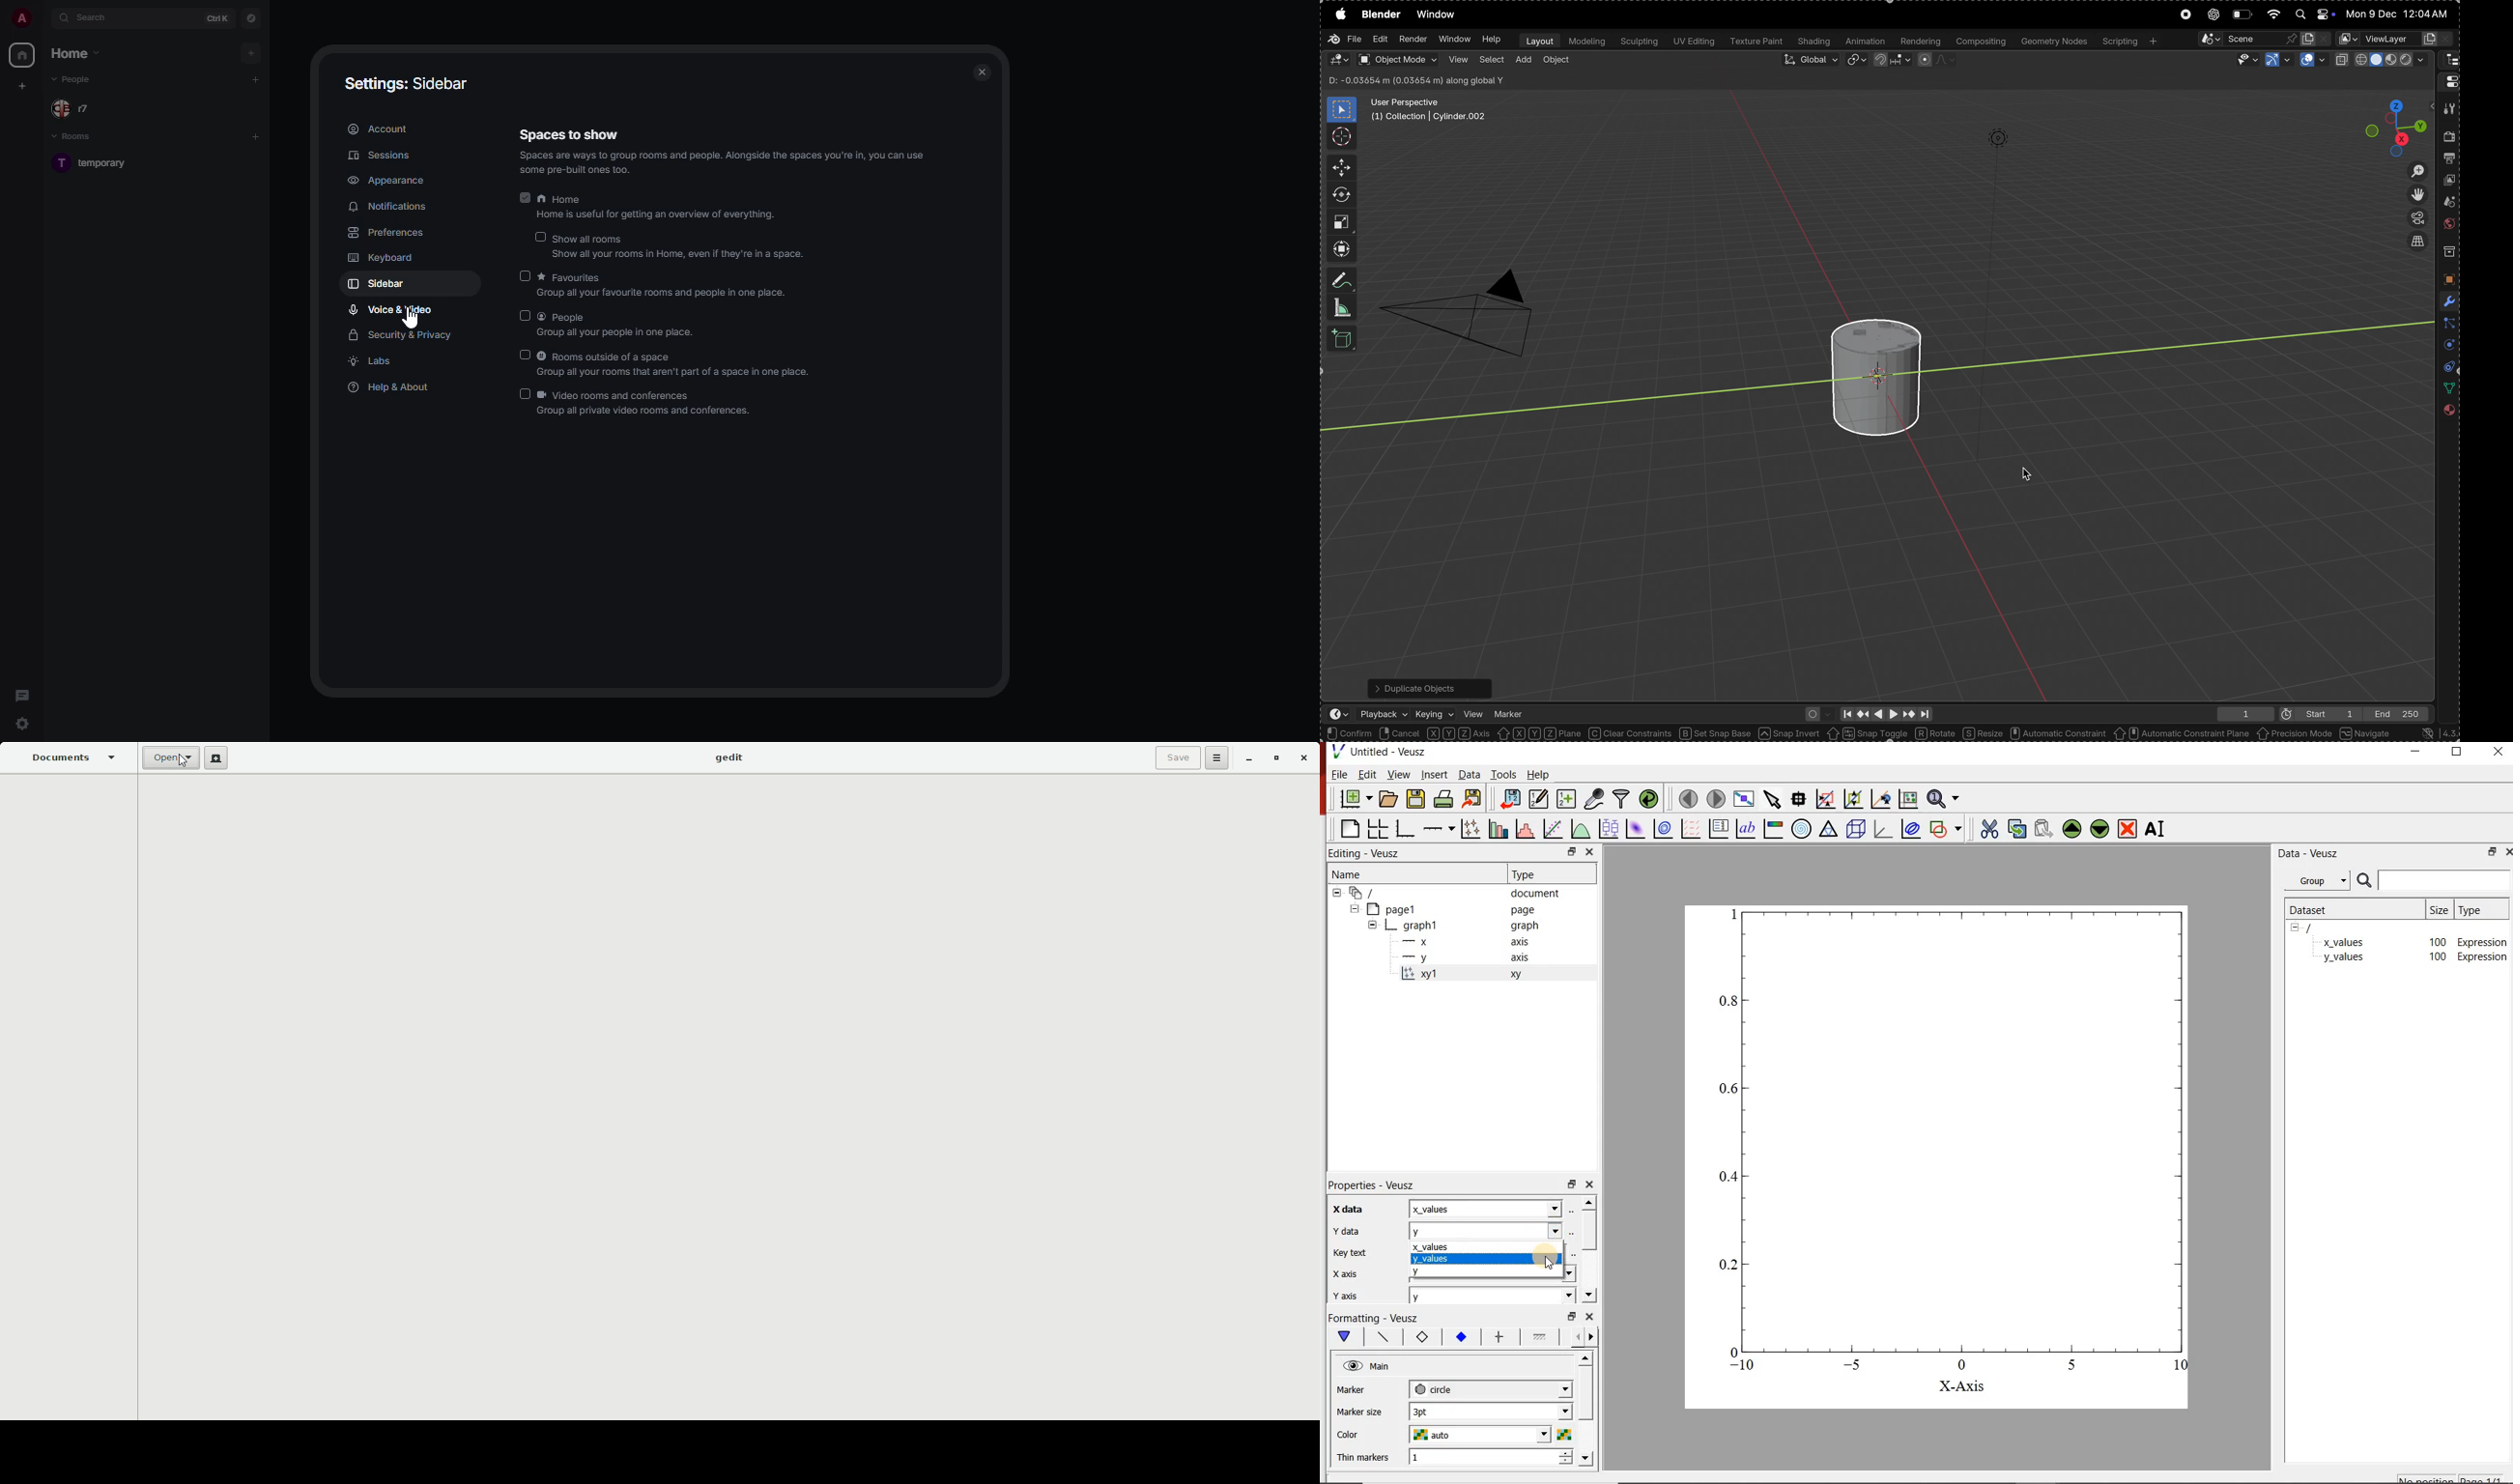 The width and height of the screenshot is (2520, 1484). What do you see at coordinates (2447, 279) in the screenshot?
I see `objects` at bounding box center [2447, 279].